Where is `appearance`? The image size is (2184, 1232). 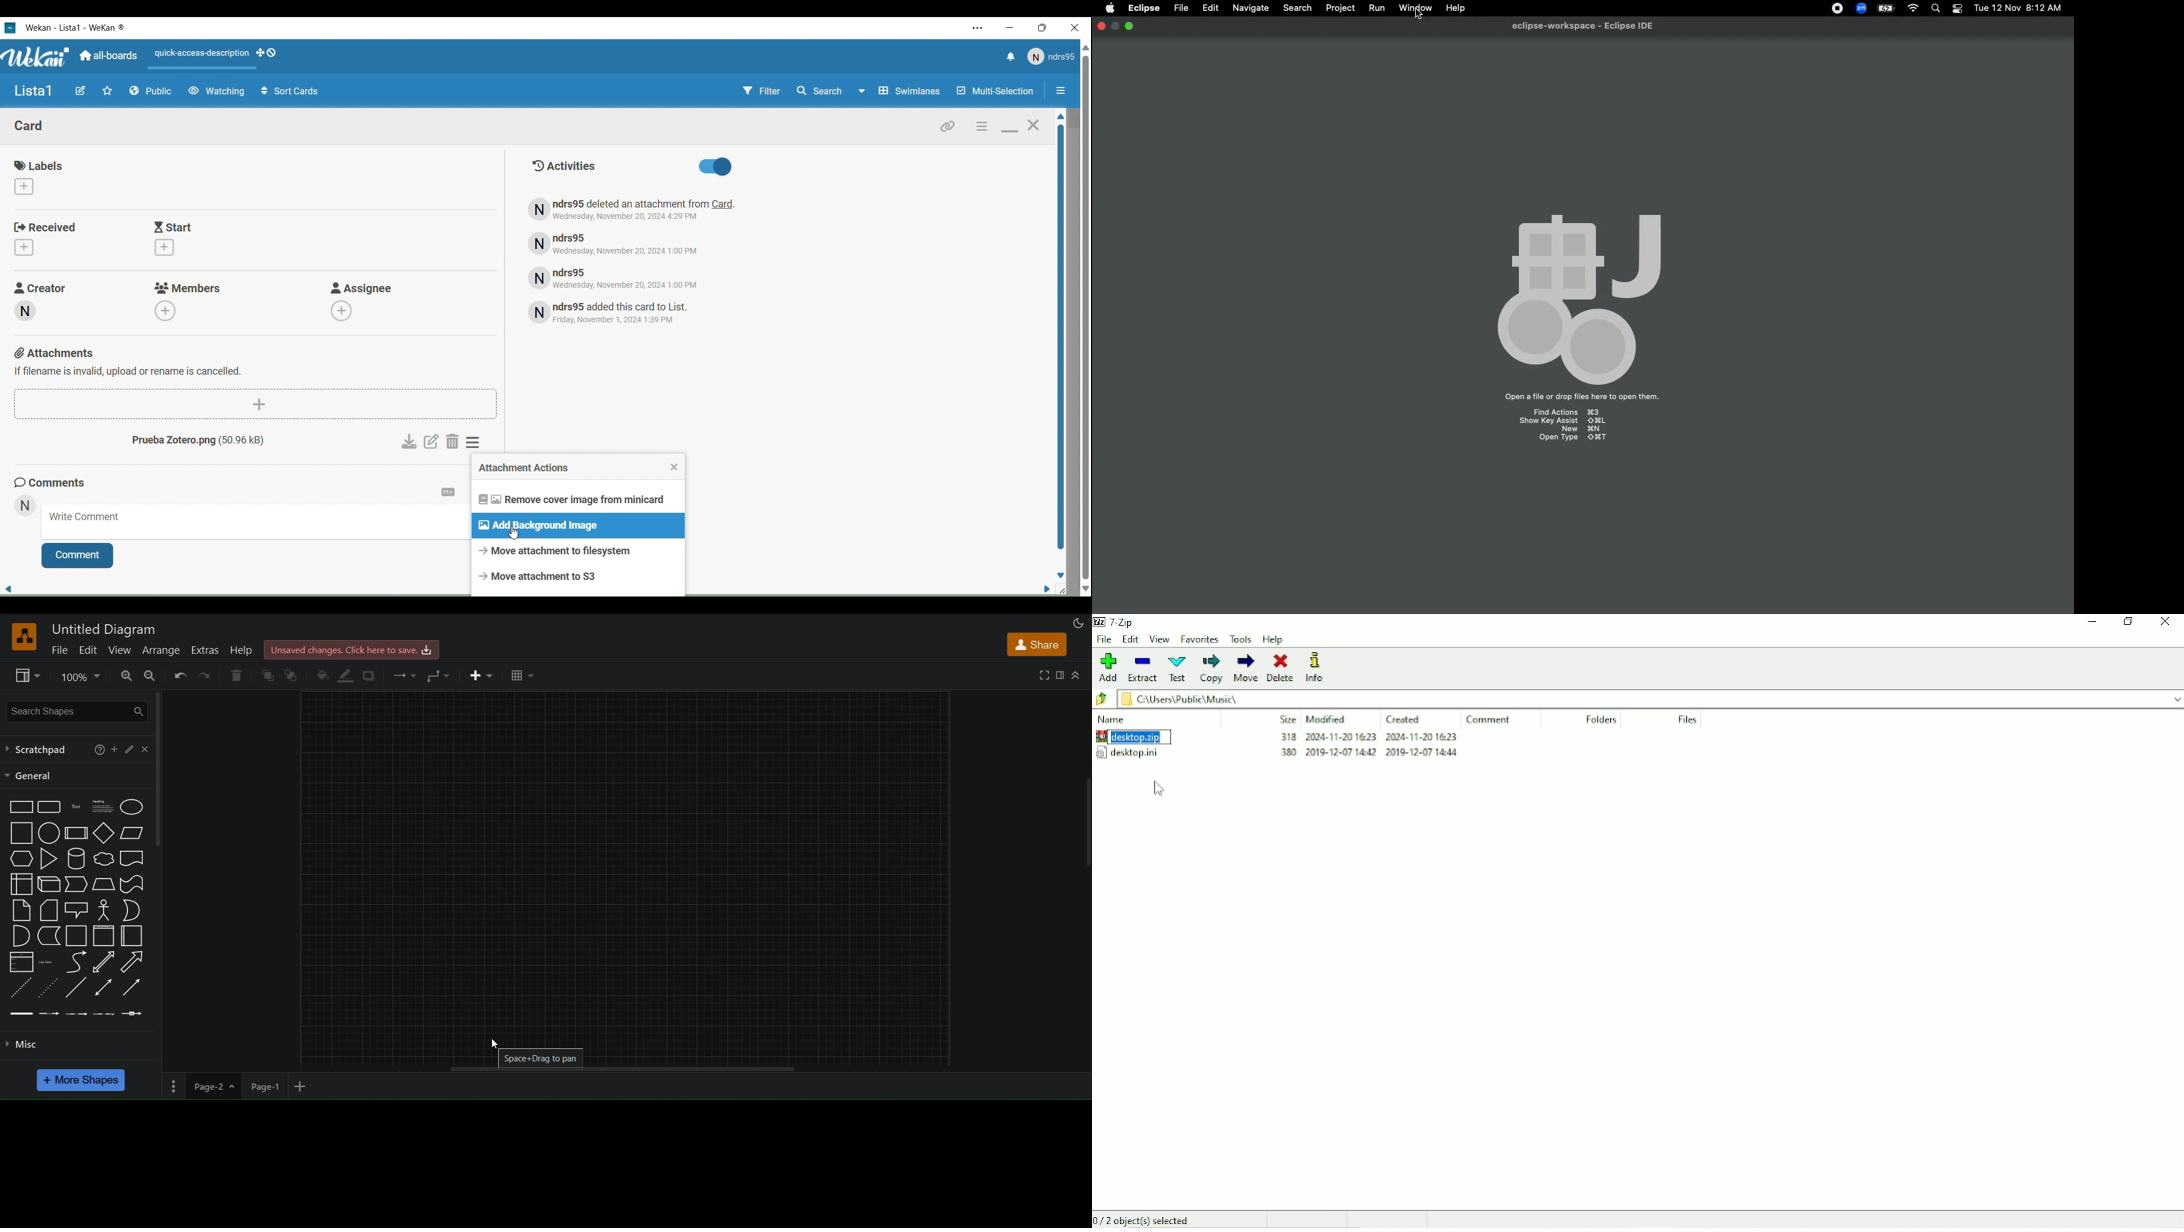
appearance is located at coordinates (1076, 622).